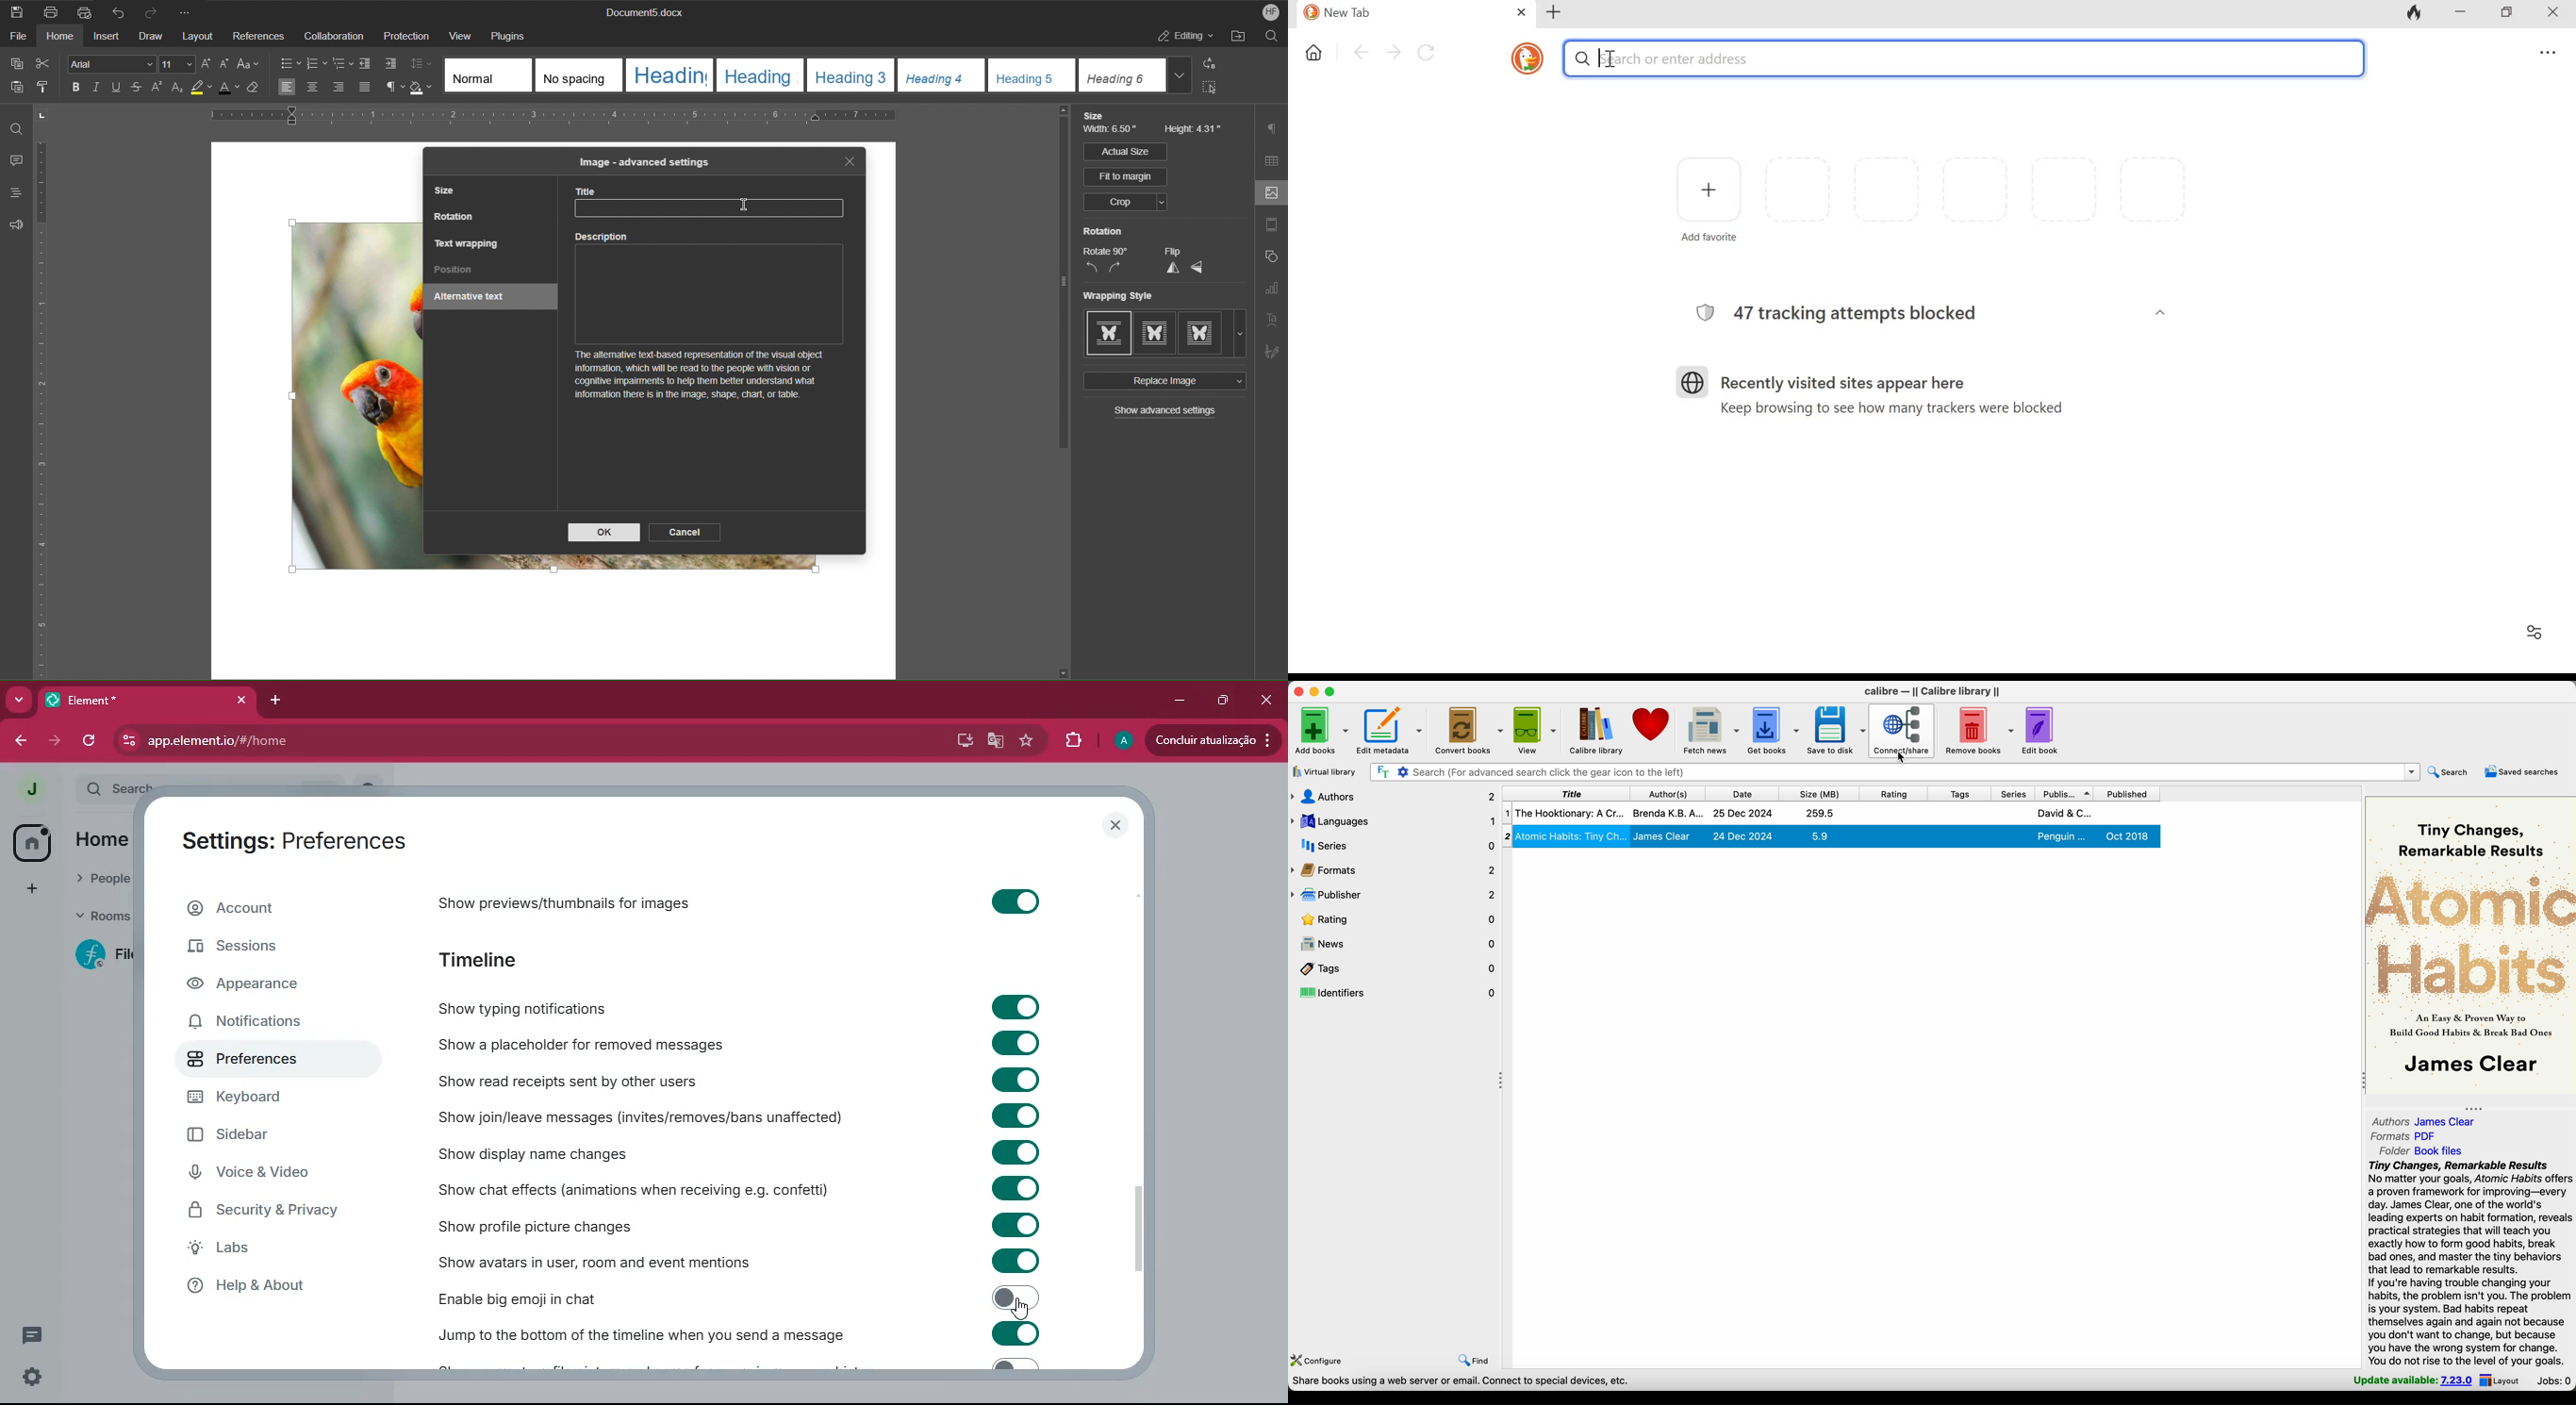  What do you see at coordinates (118, 784) in the screenshot?
I see `search` at bounding box center [118, 784].